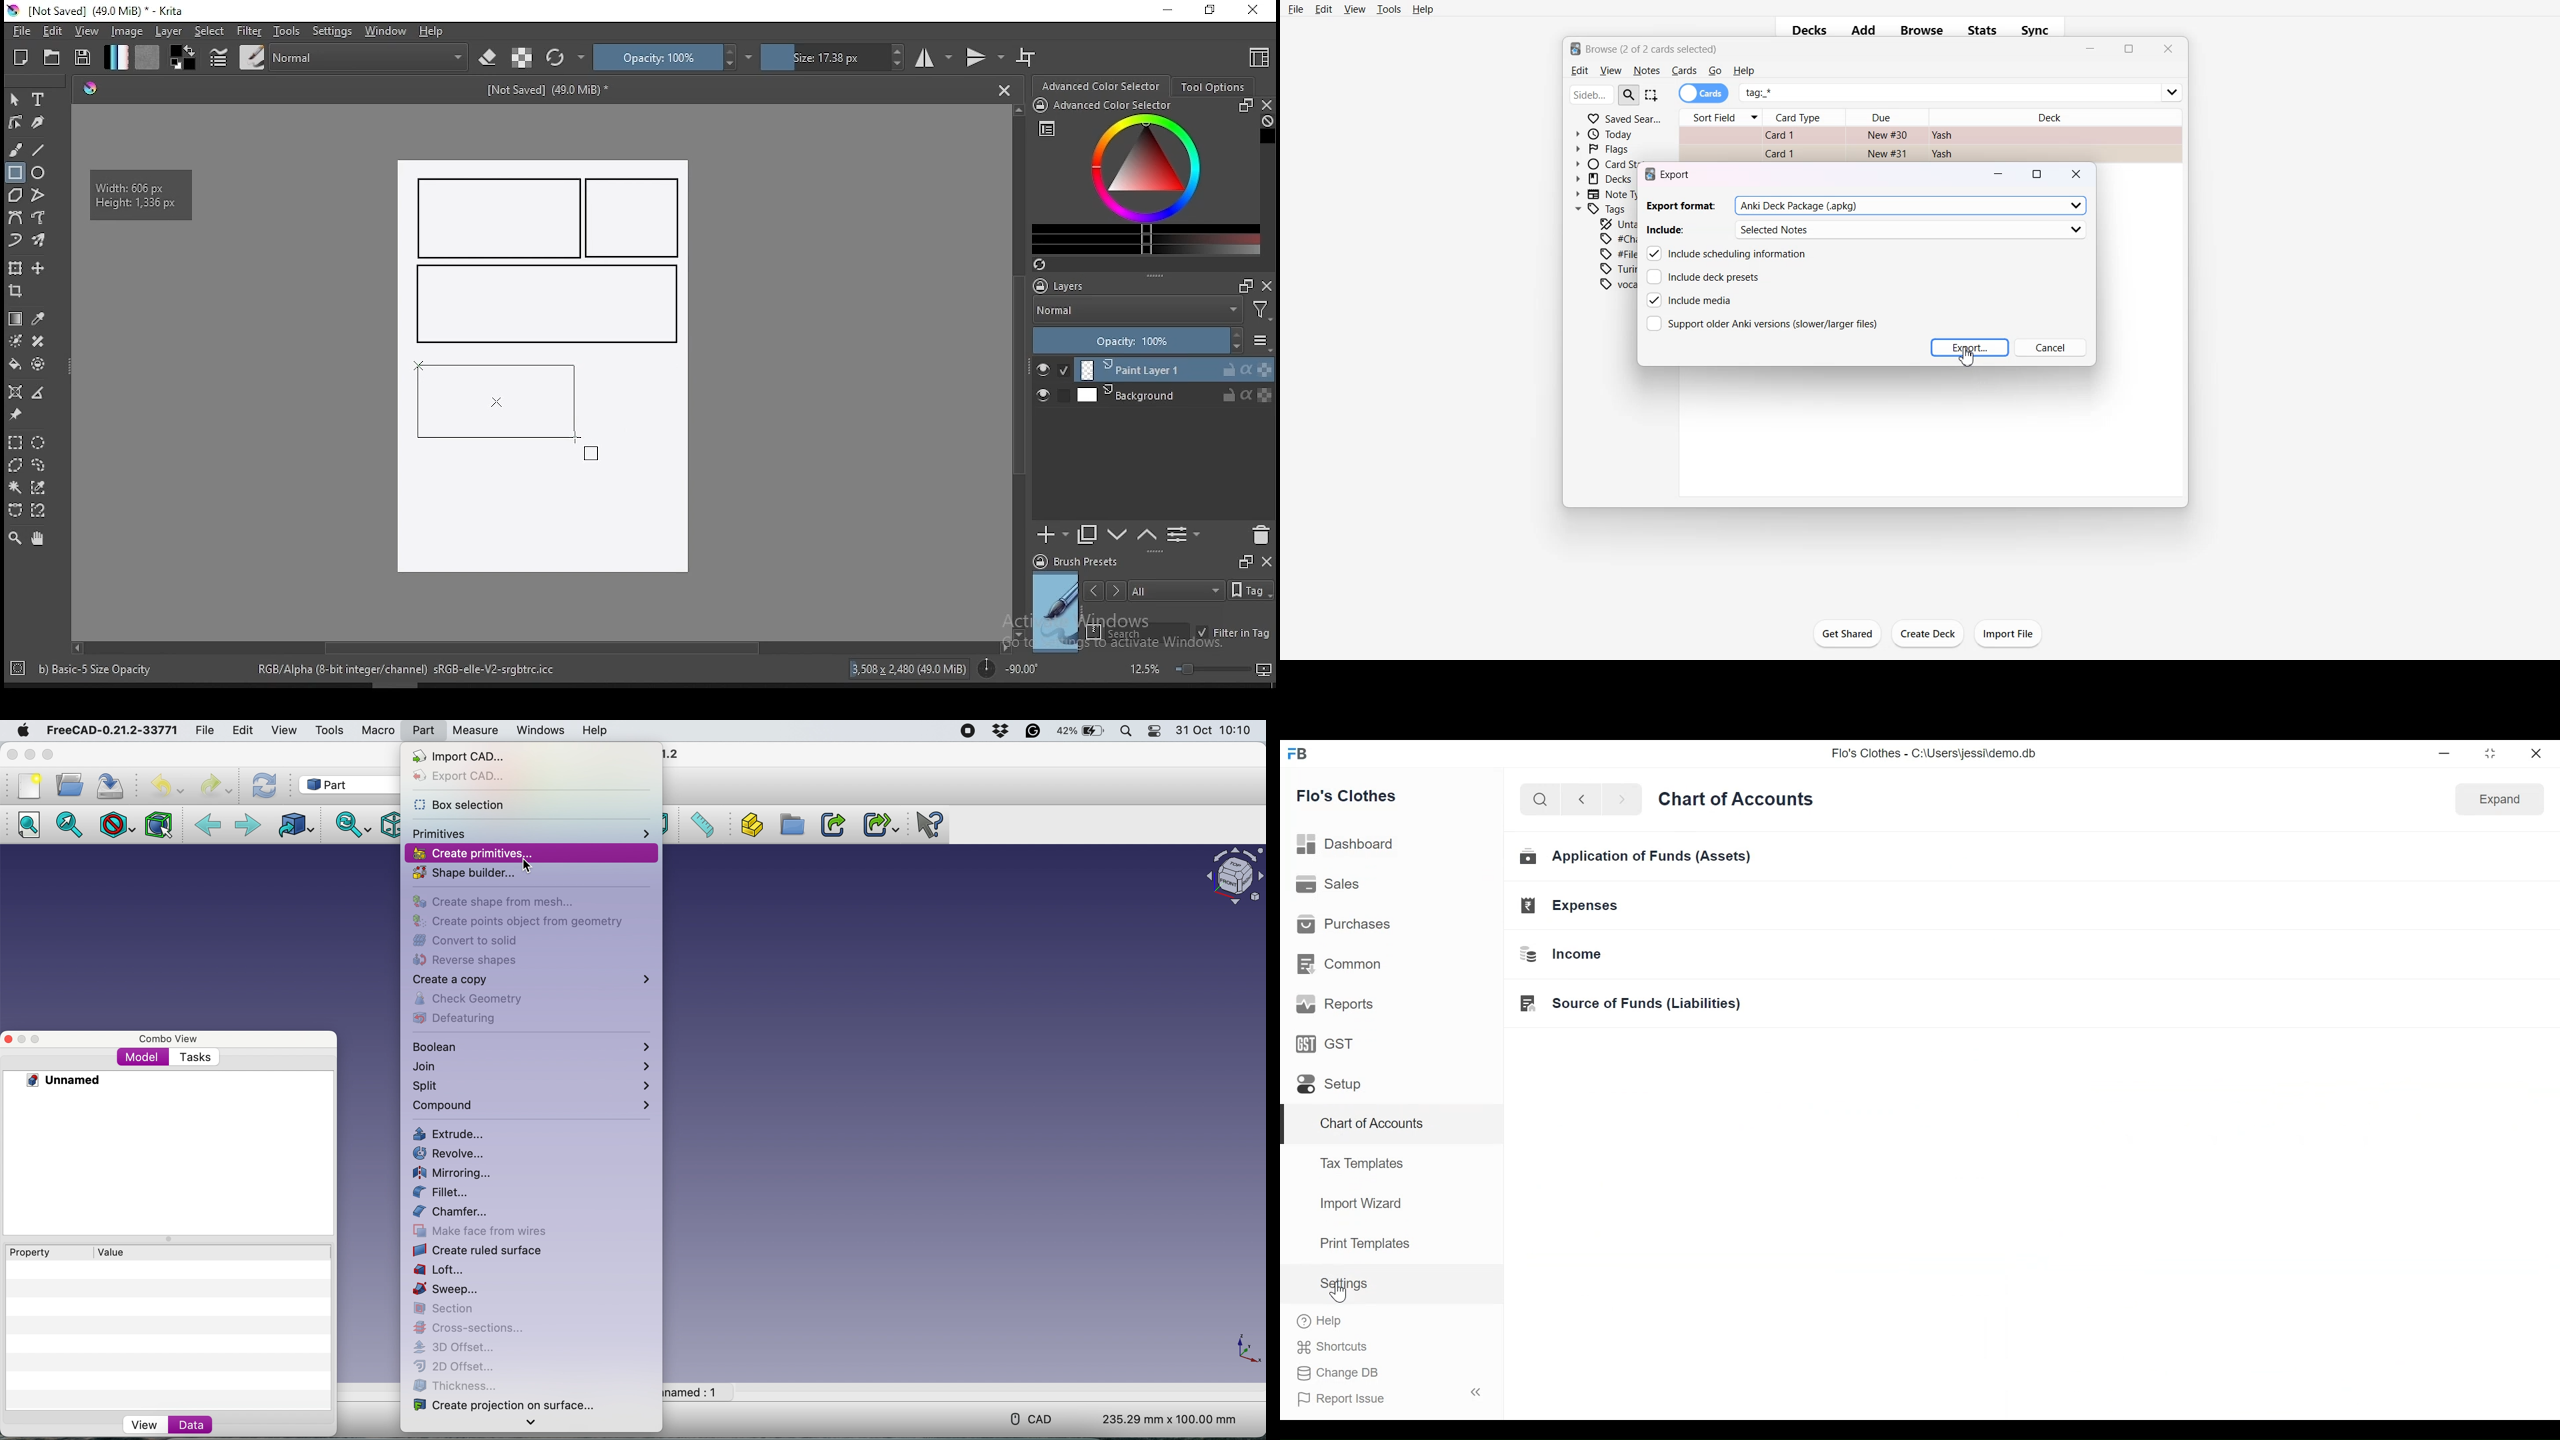 Image resolution: width=2576 pixels, height=1456 pixels. I want to click on source of funds (liabilities), so click(1630, 1004).